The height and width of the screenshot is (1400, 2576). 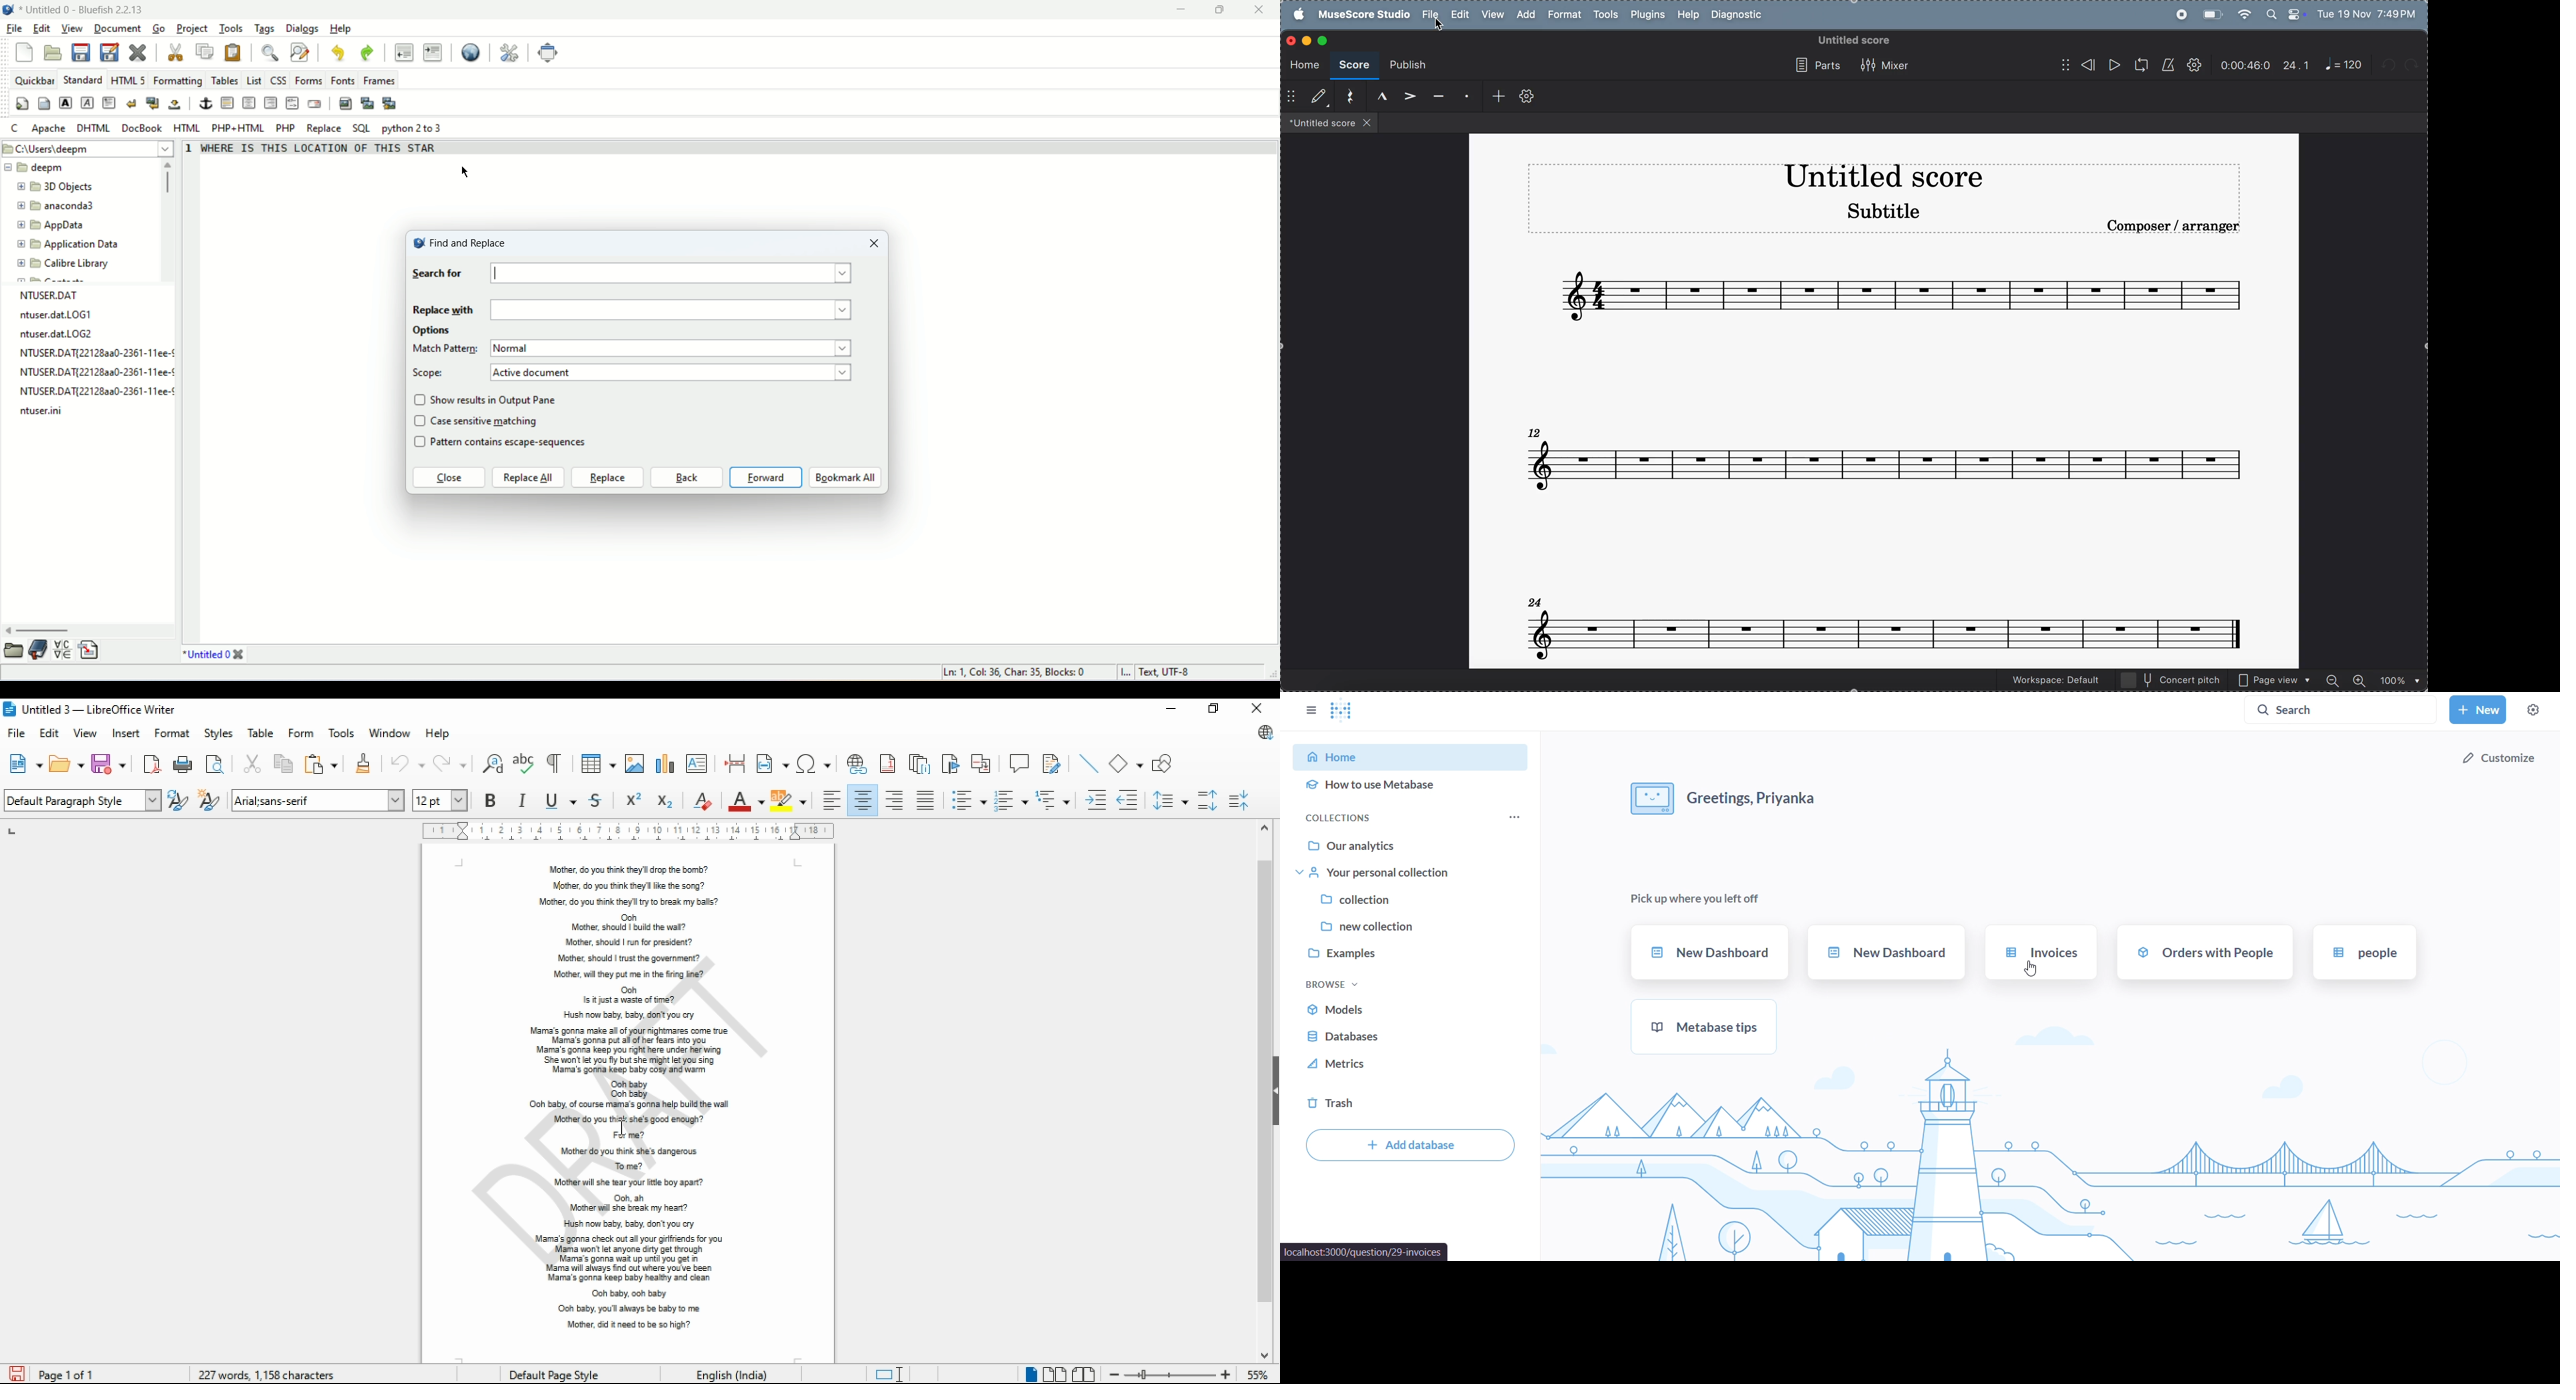 I want to click on battery, so click(x=2211, y=13).